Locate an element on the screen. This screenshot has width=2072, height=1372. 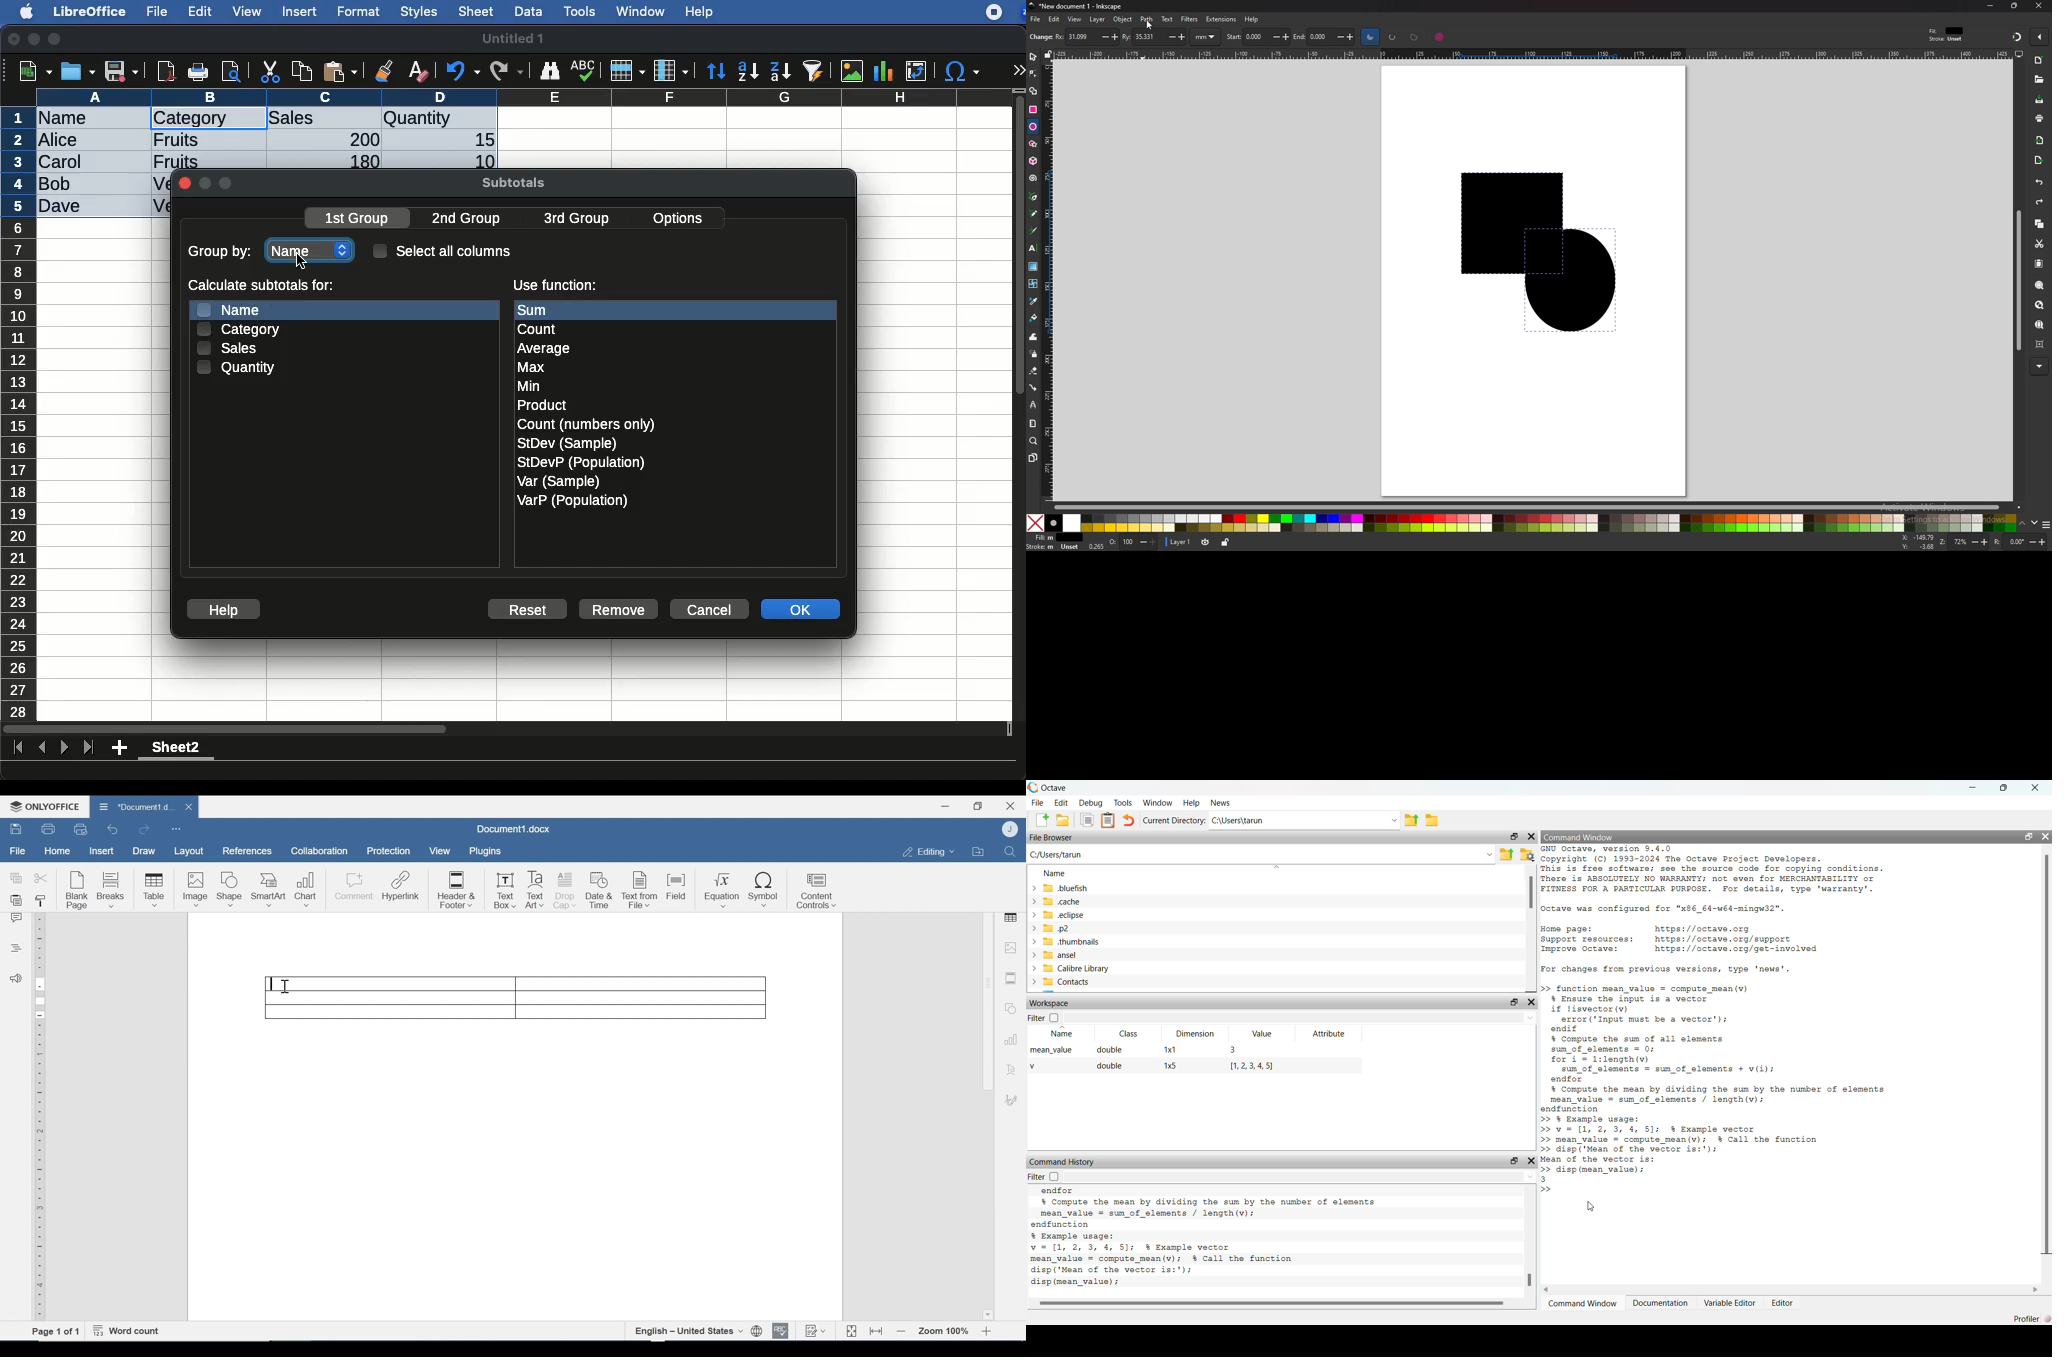
Copy Style is located at coordinates (42, 901).